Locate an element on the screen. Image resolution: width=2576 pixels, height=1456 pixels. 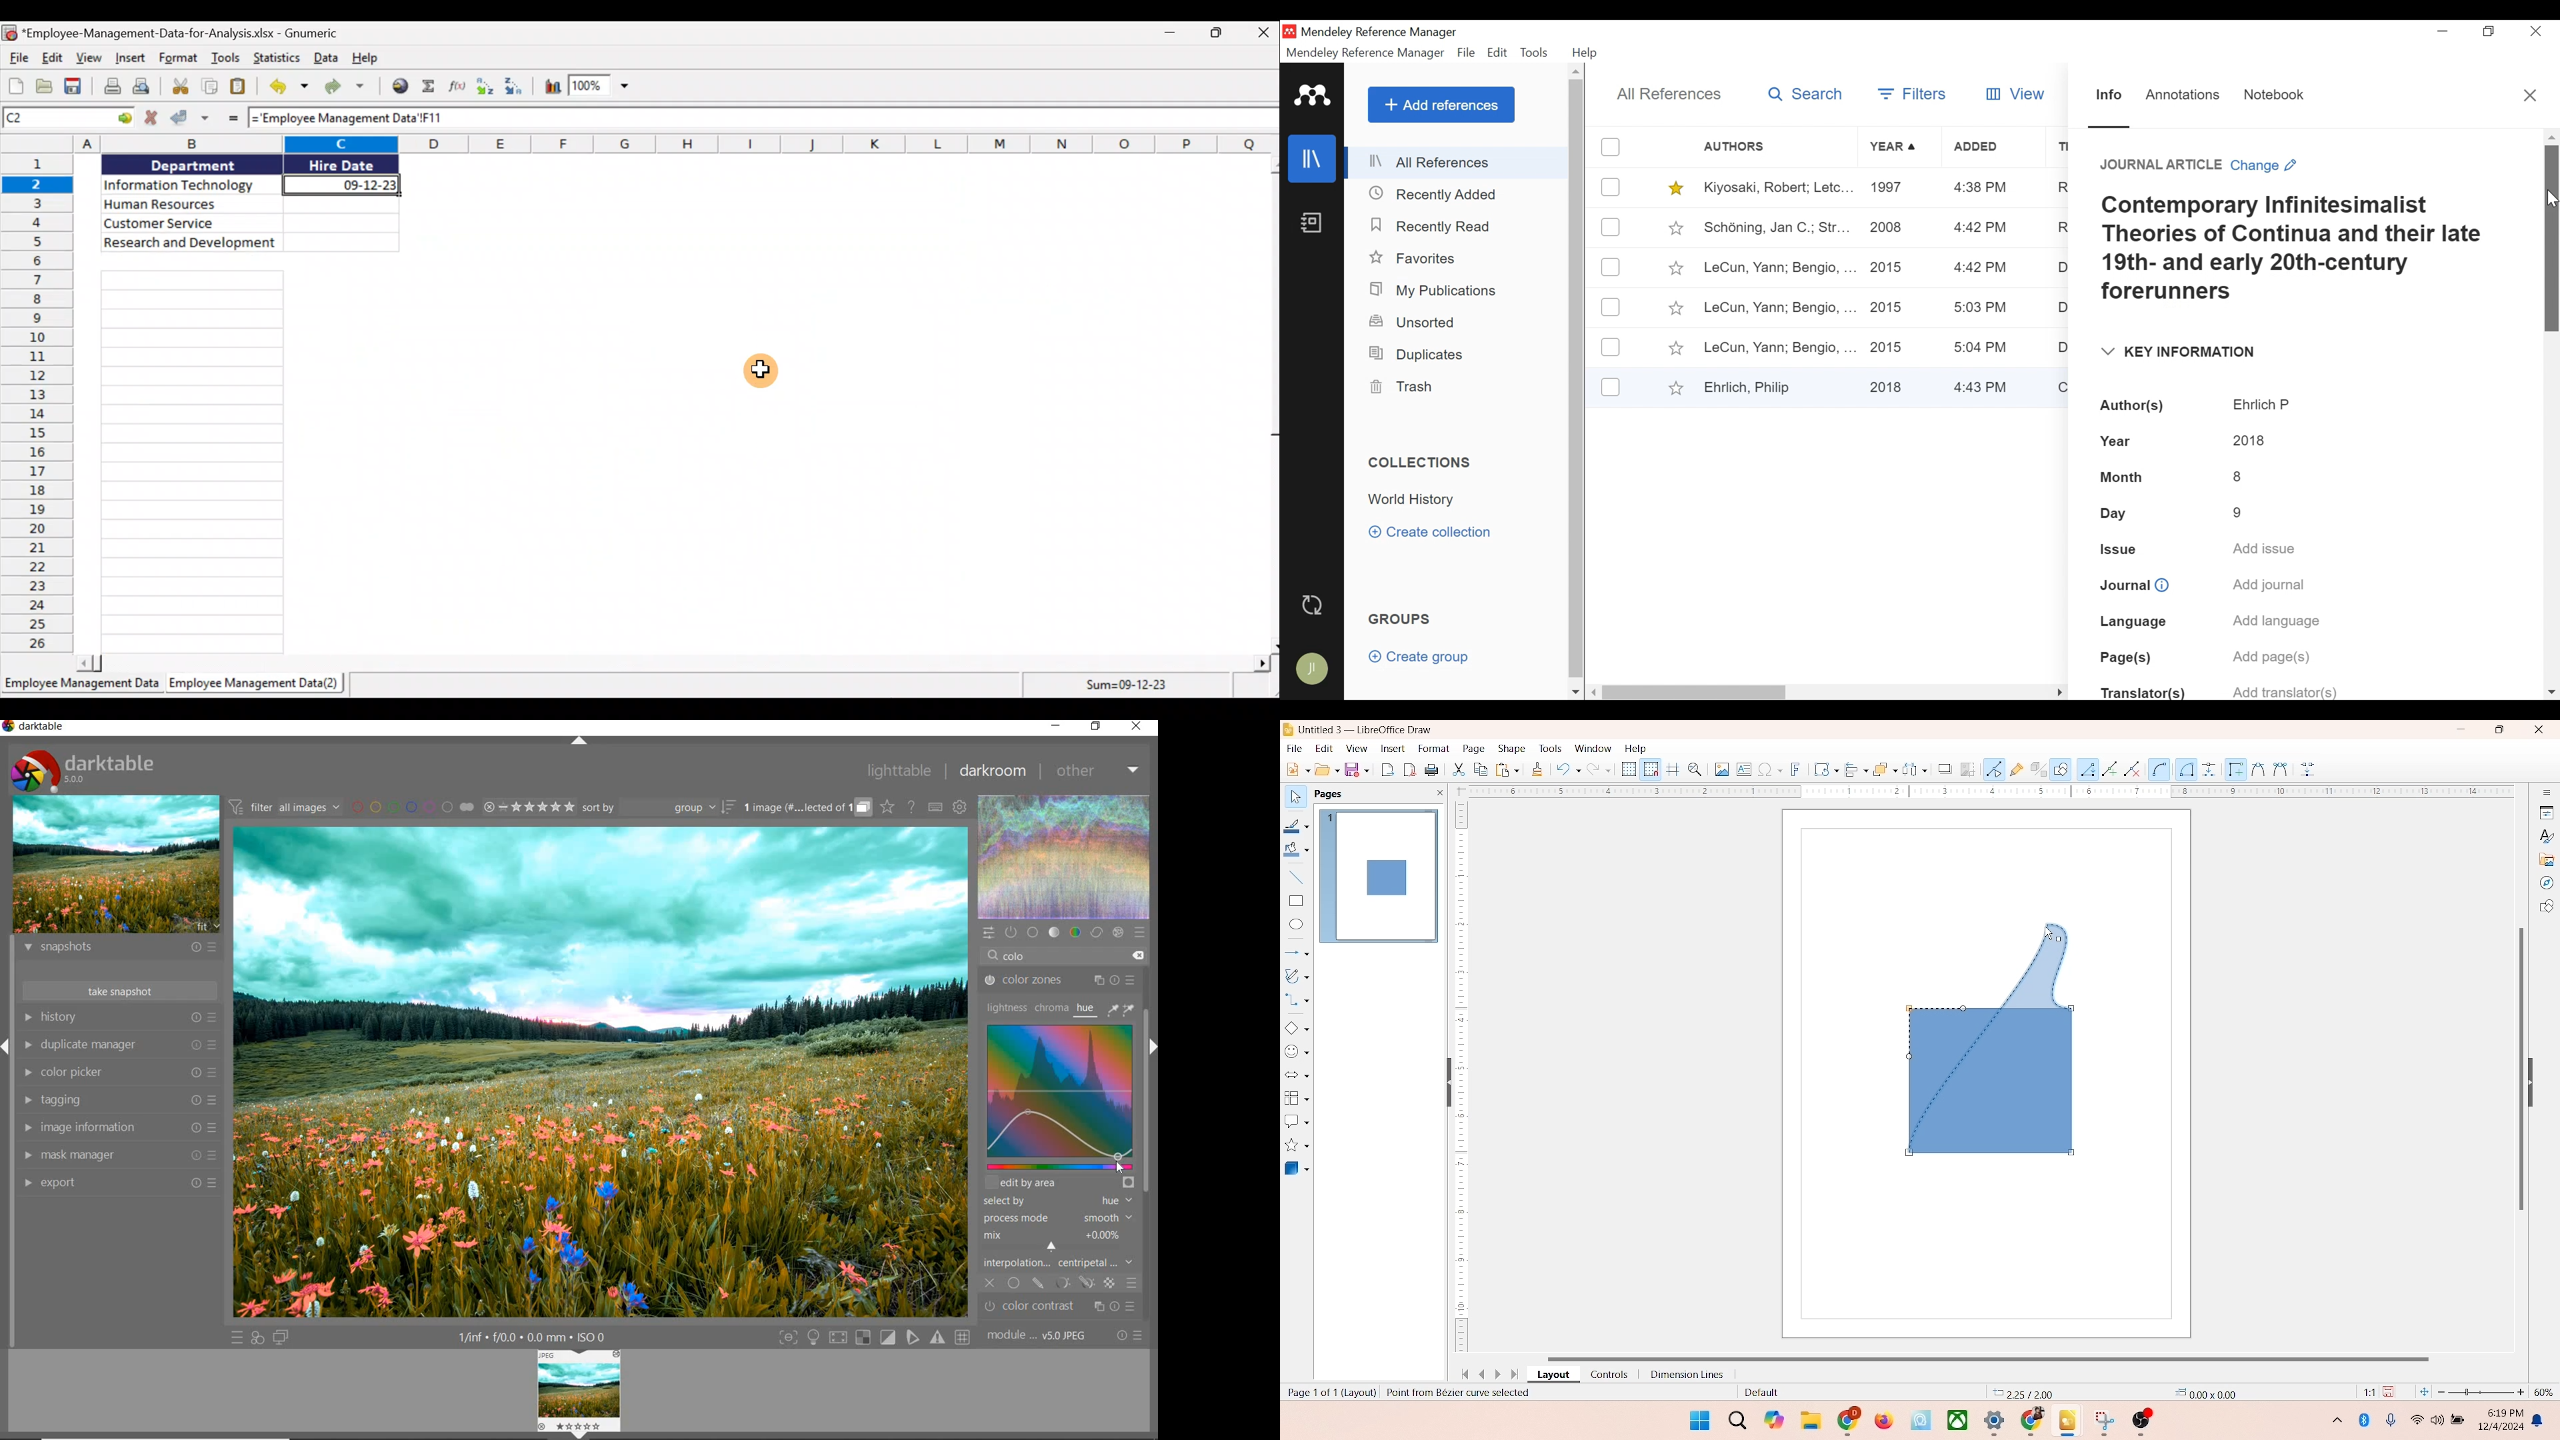
(un)select is located at coordinates (1611, 387).